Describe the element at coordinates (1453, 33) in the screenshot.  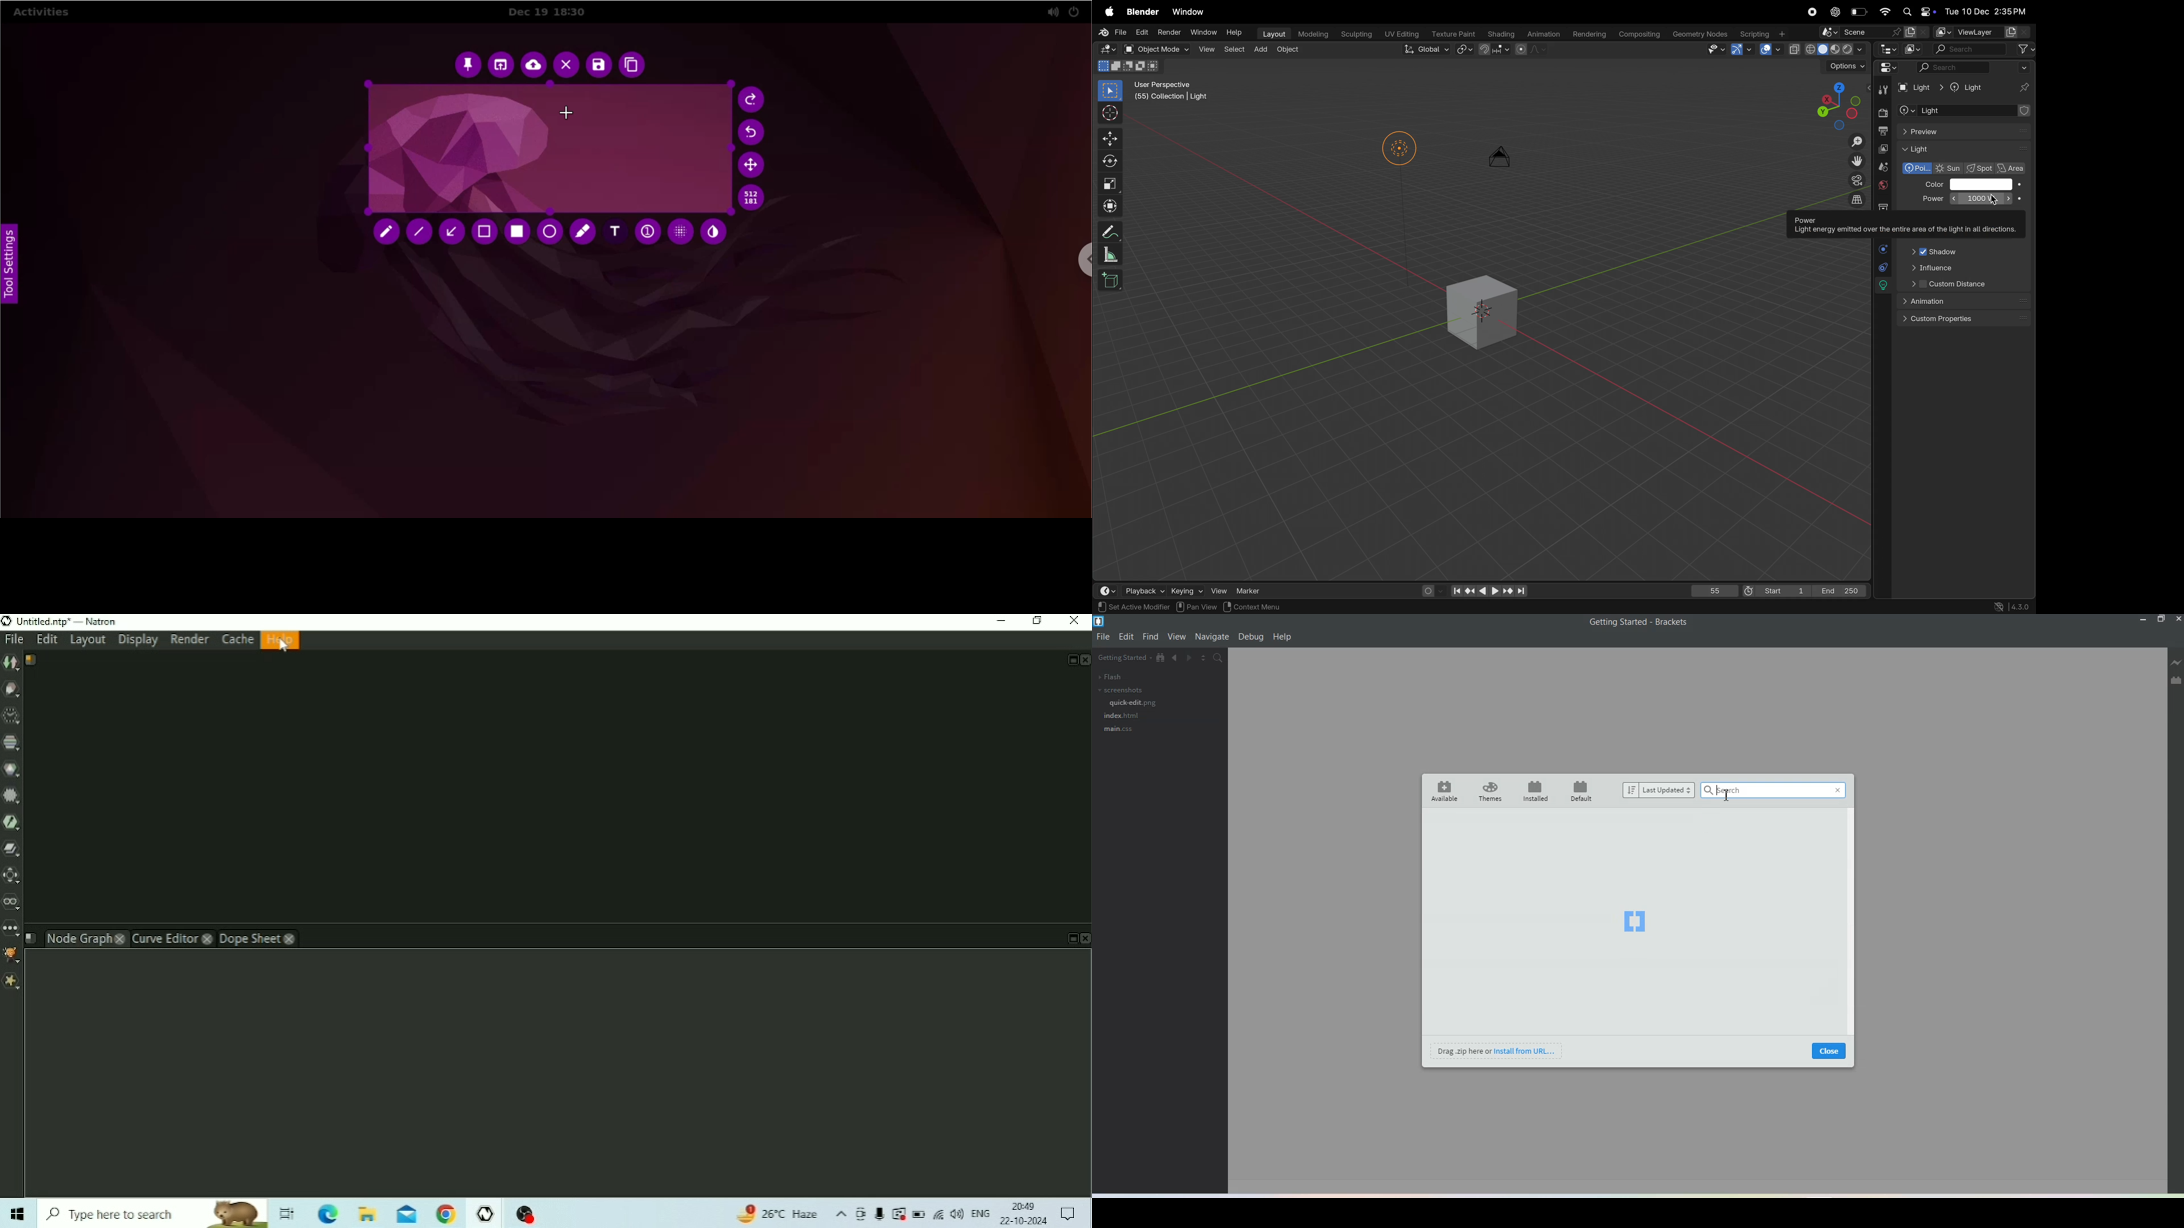
I see `Texture paint` at that location.